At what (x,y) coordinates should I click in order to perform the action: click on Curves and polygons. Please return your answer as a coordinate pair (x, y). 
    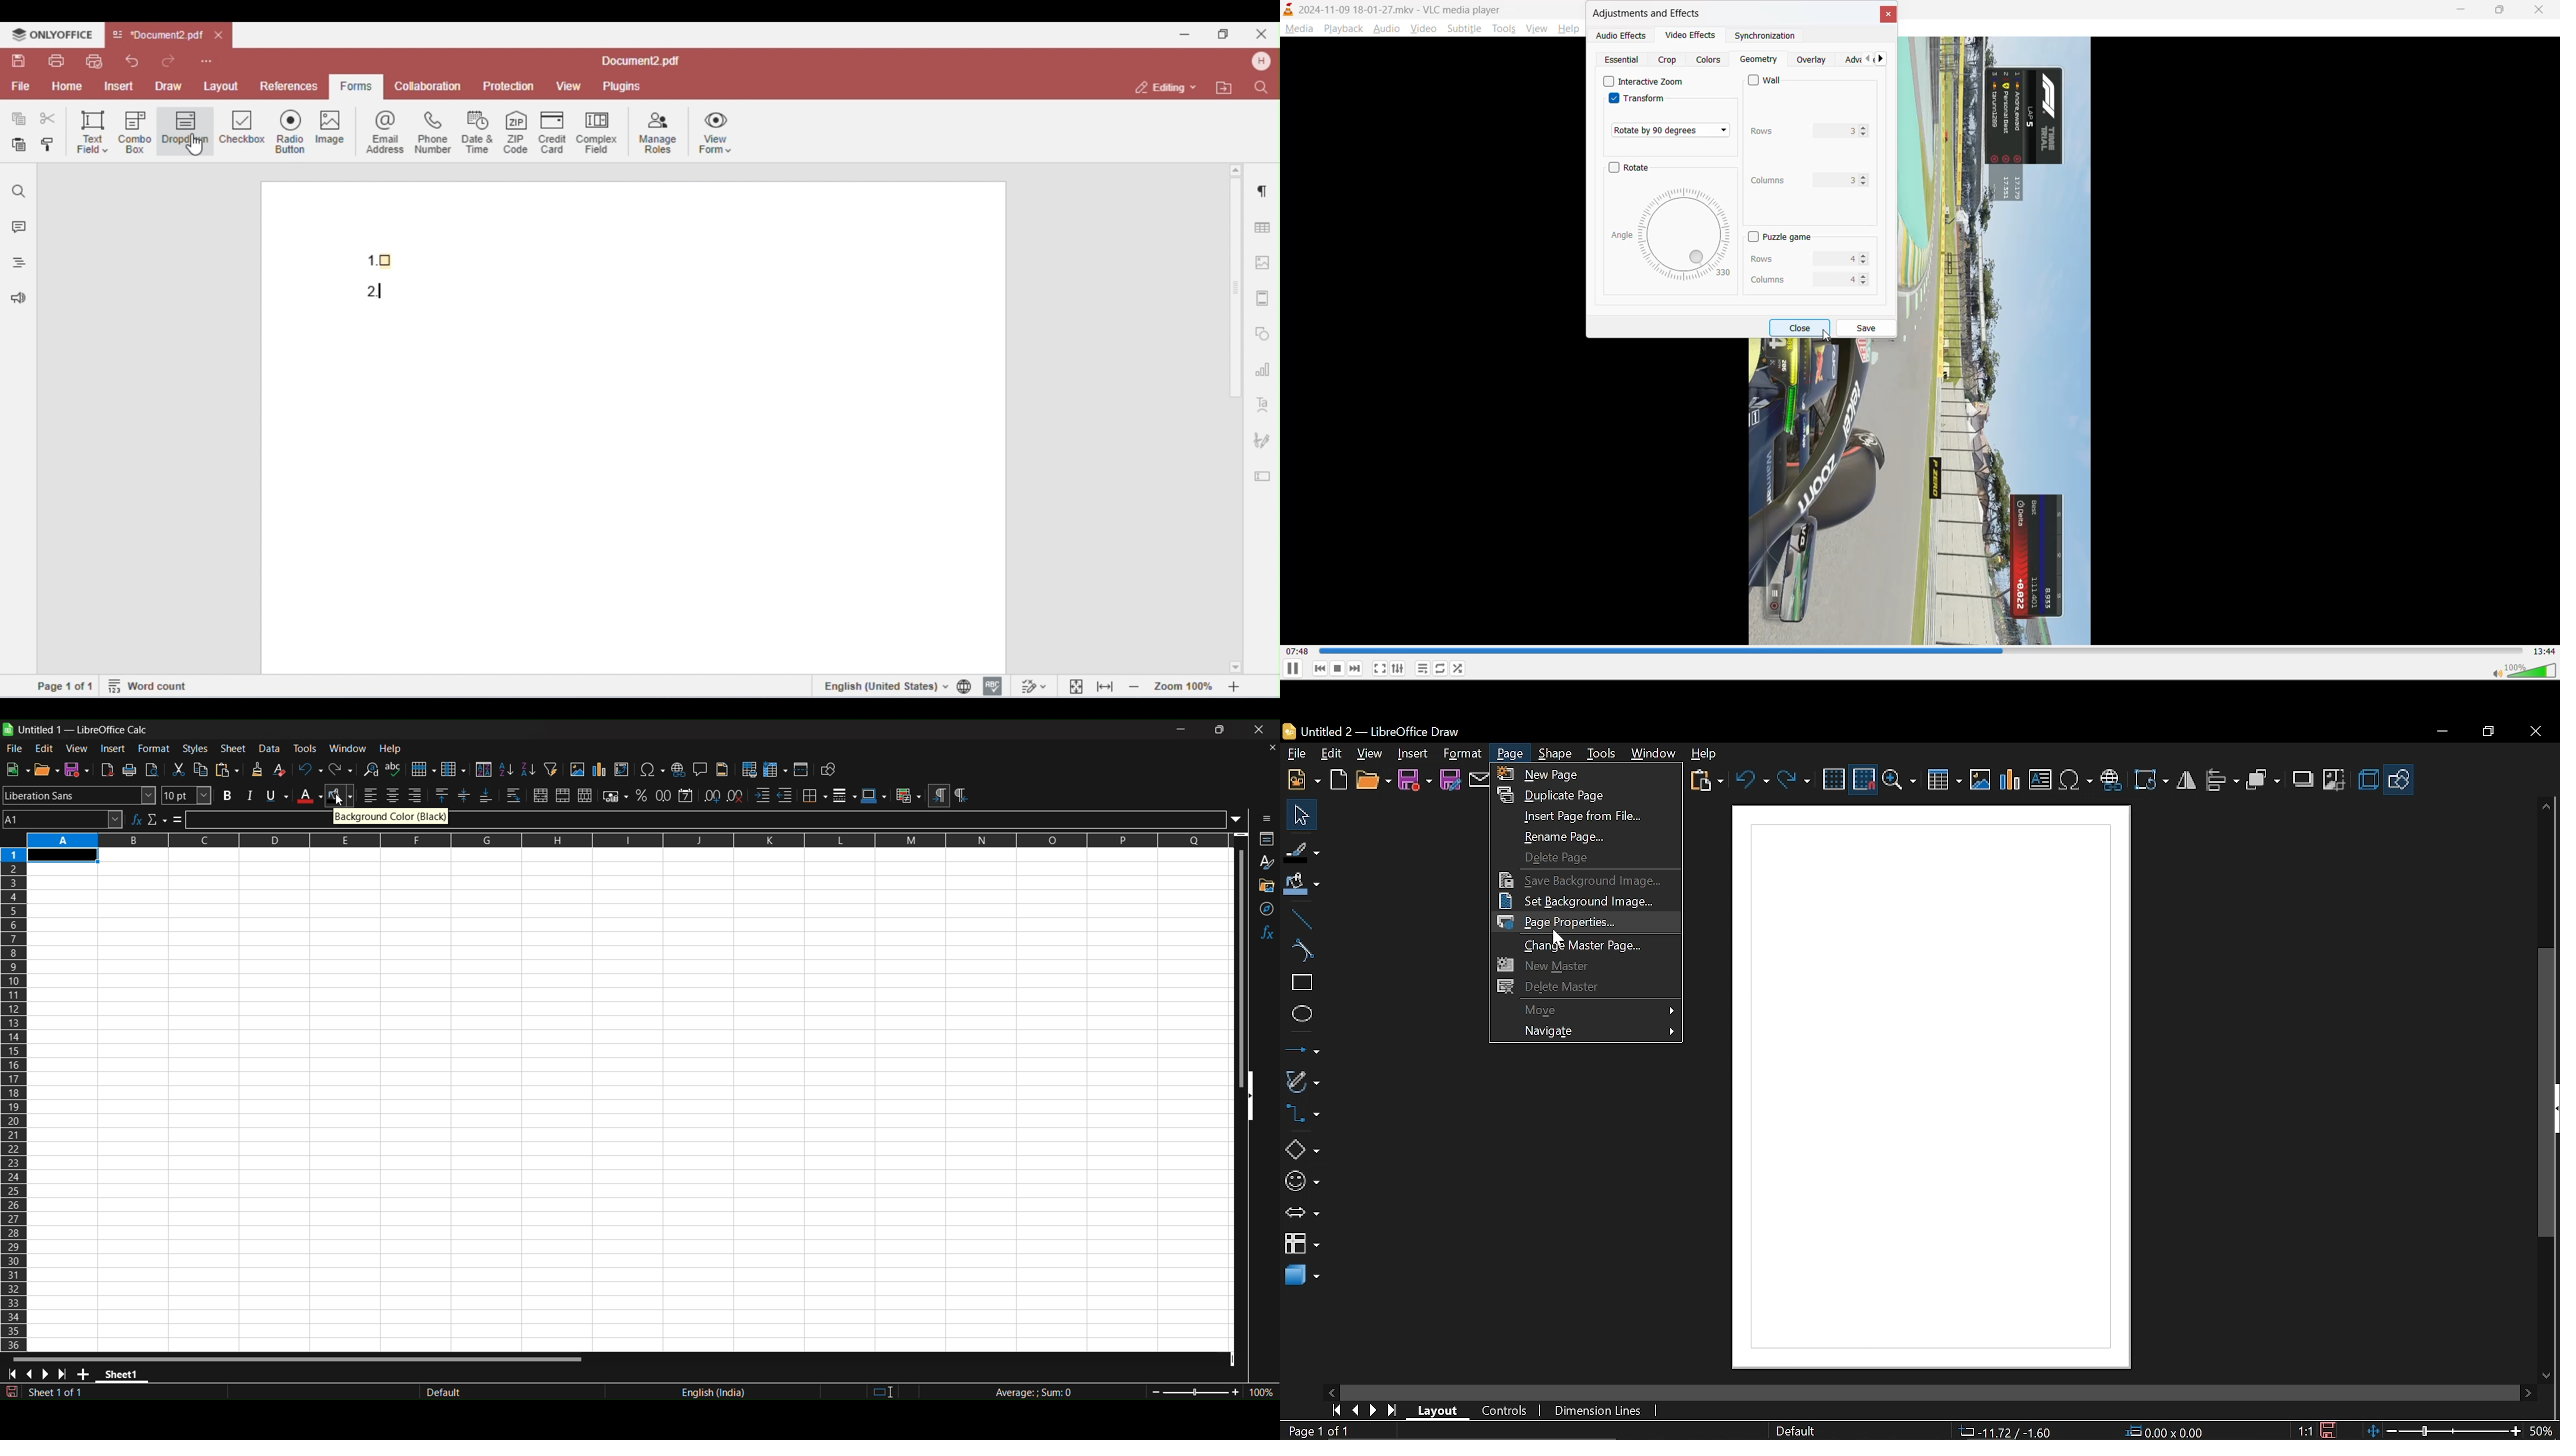
    Looking at the image, I should click on (1302, 1084).